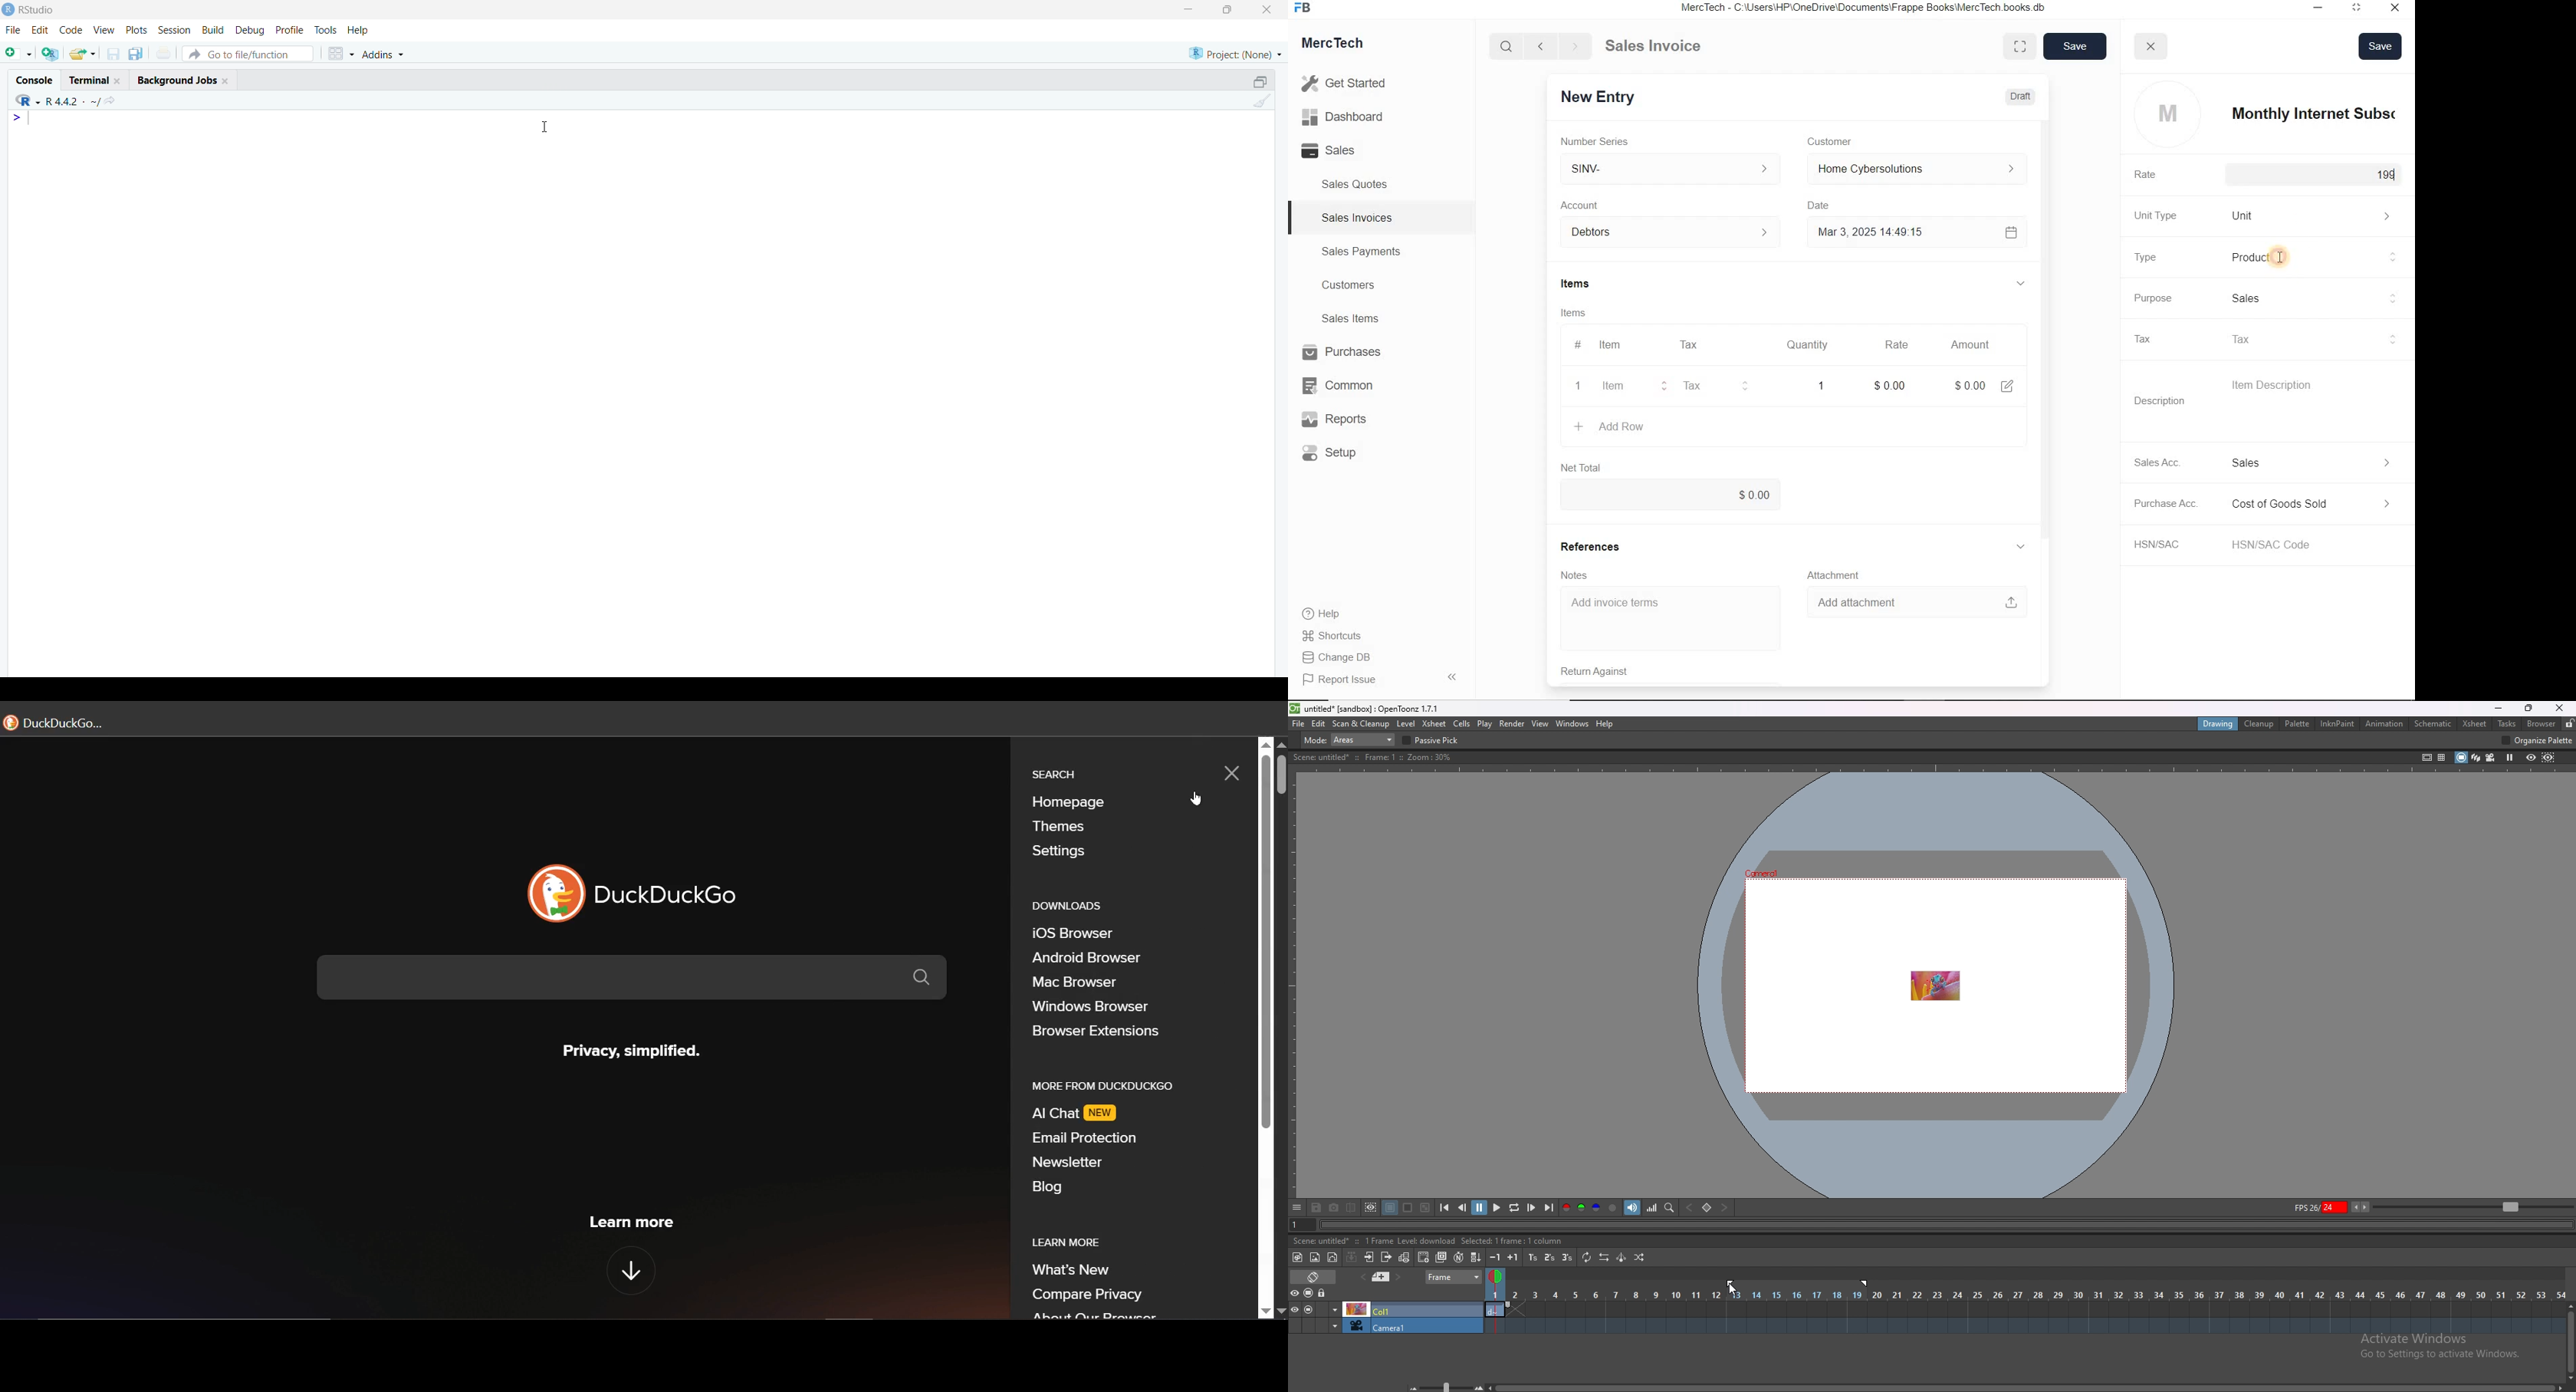 The height and width of the screenshot is (1400, 2576). Describe the element at coordinates (1587, 285) in the screenshot. I see `Items` at that location.